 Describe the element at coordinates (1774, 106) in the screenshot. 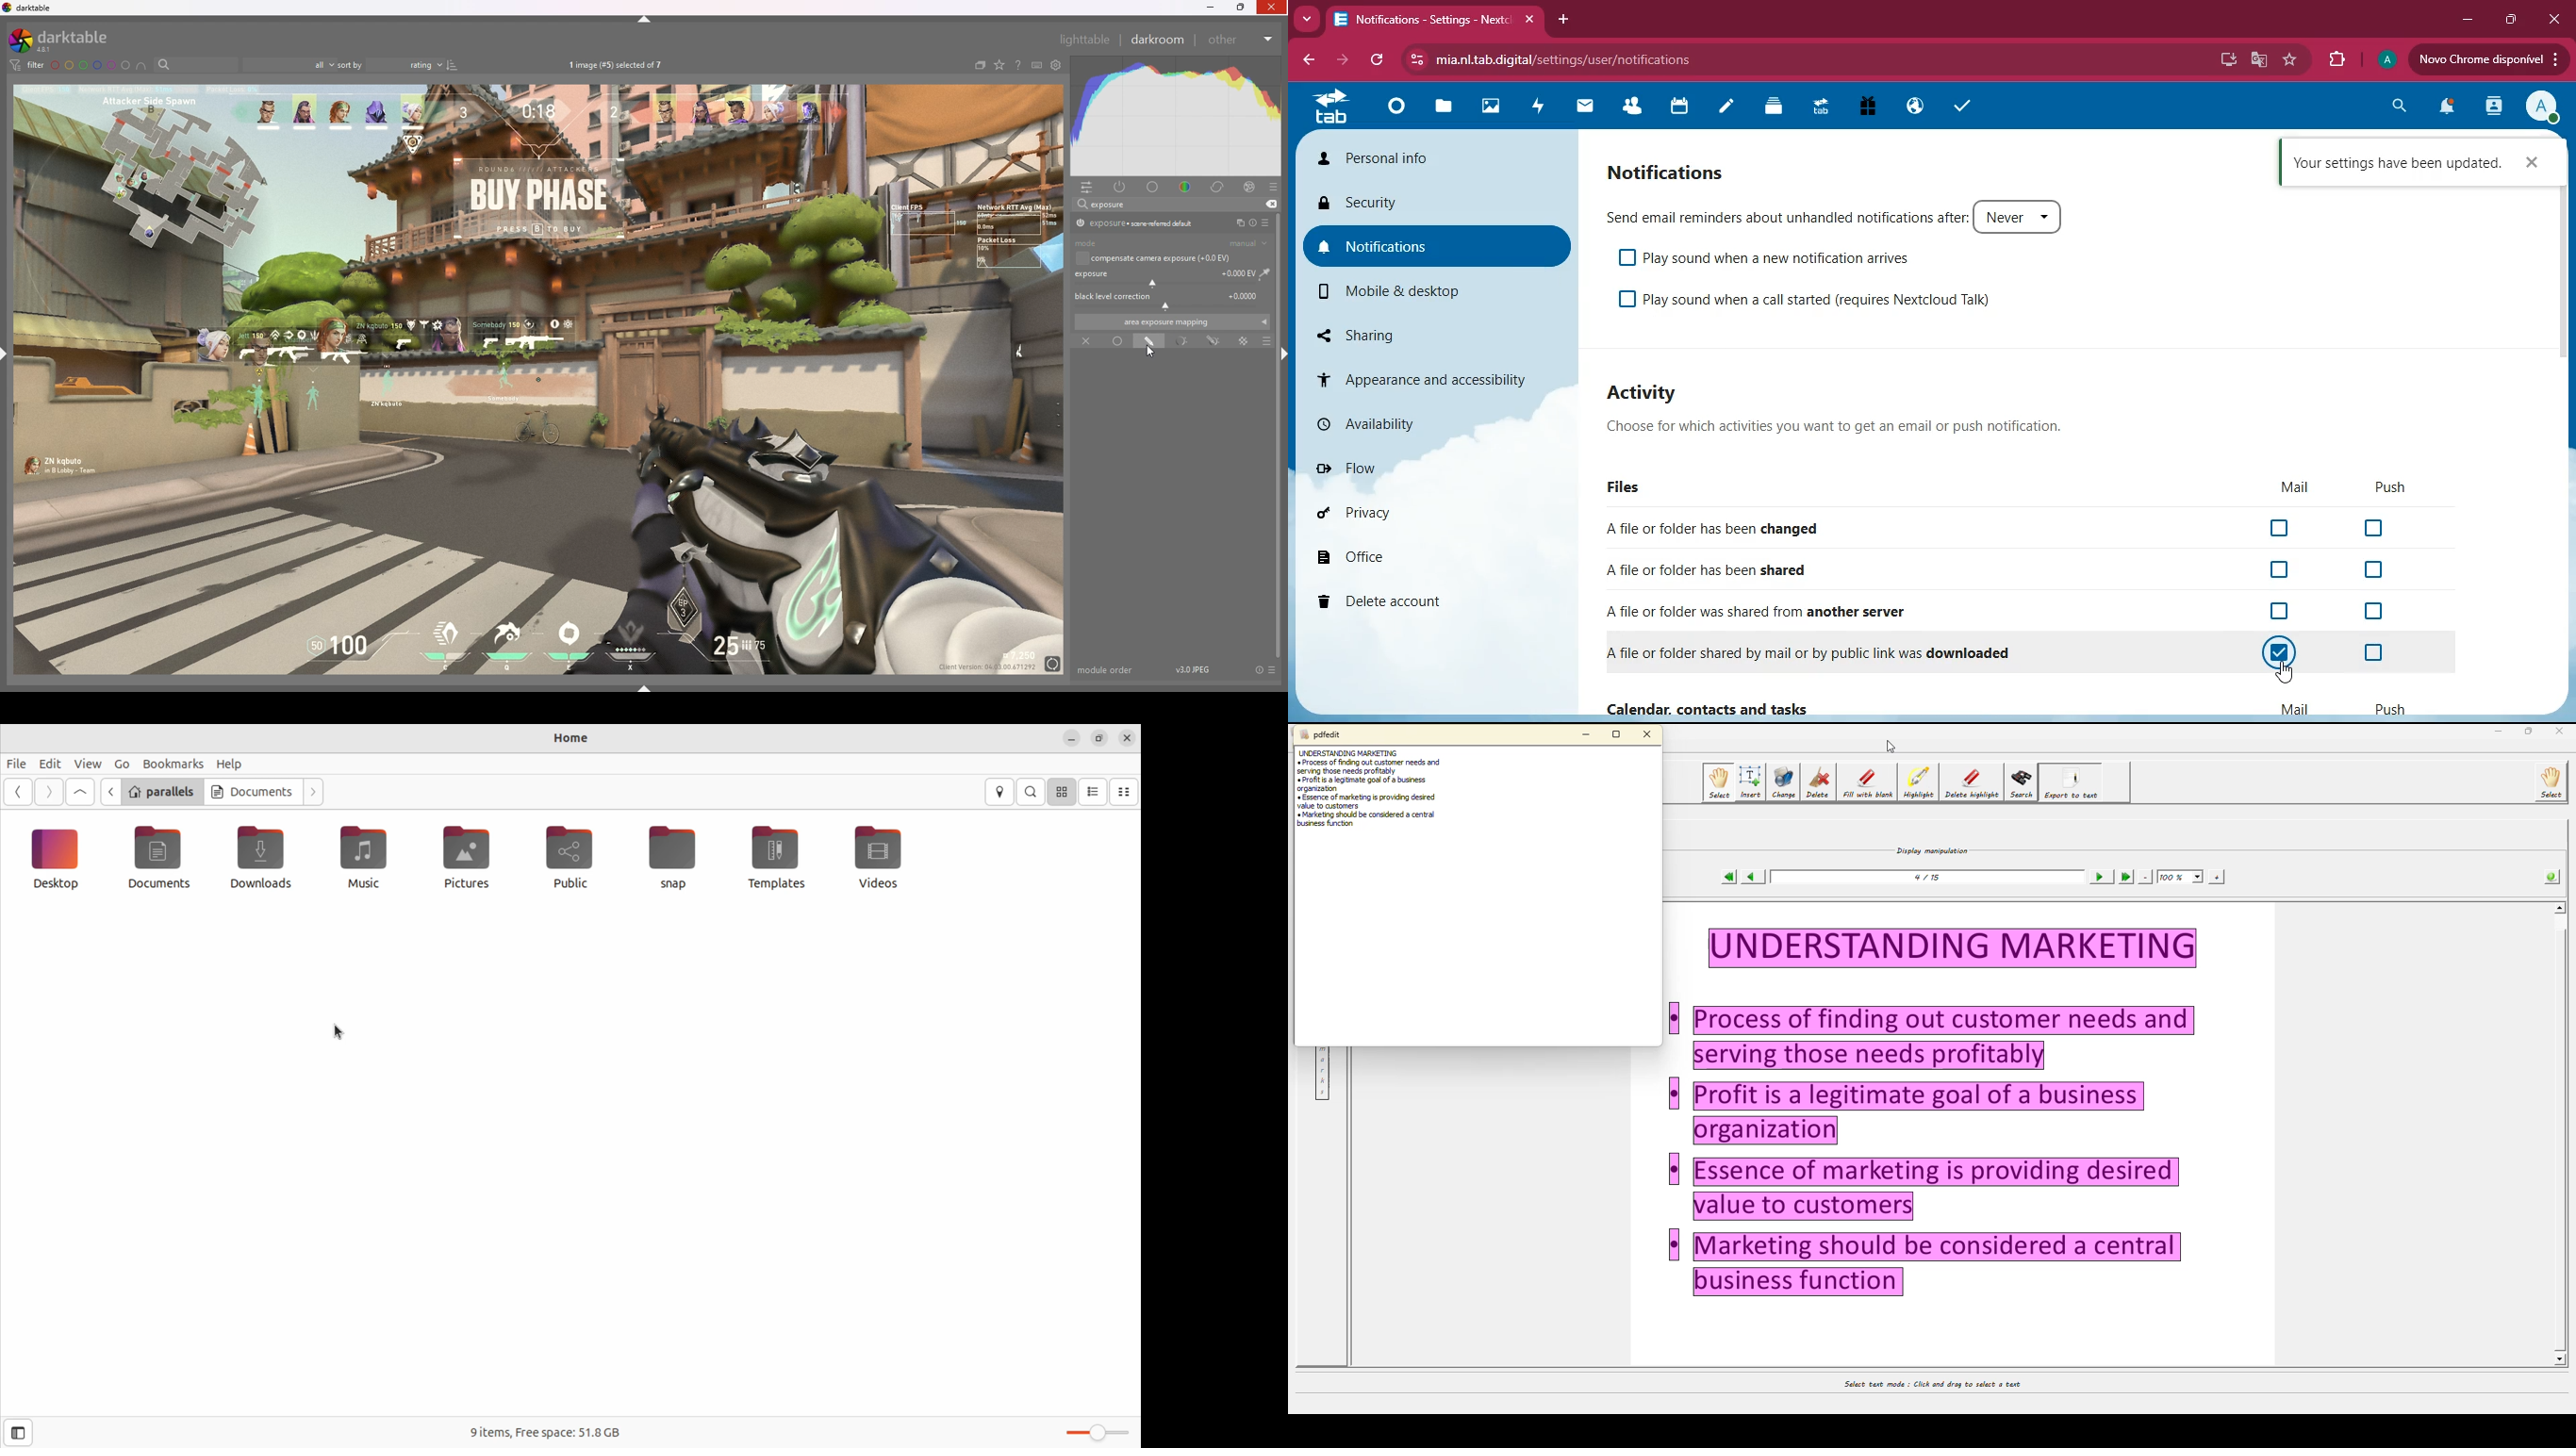

I see `layers` at that location.